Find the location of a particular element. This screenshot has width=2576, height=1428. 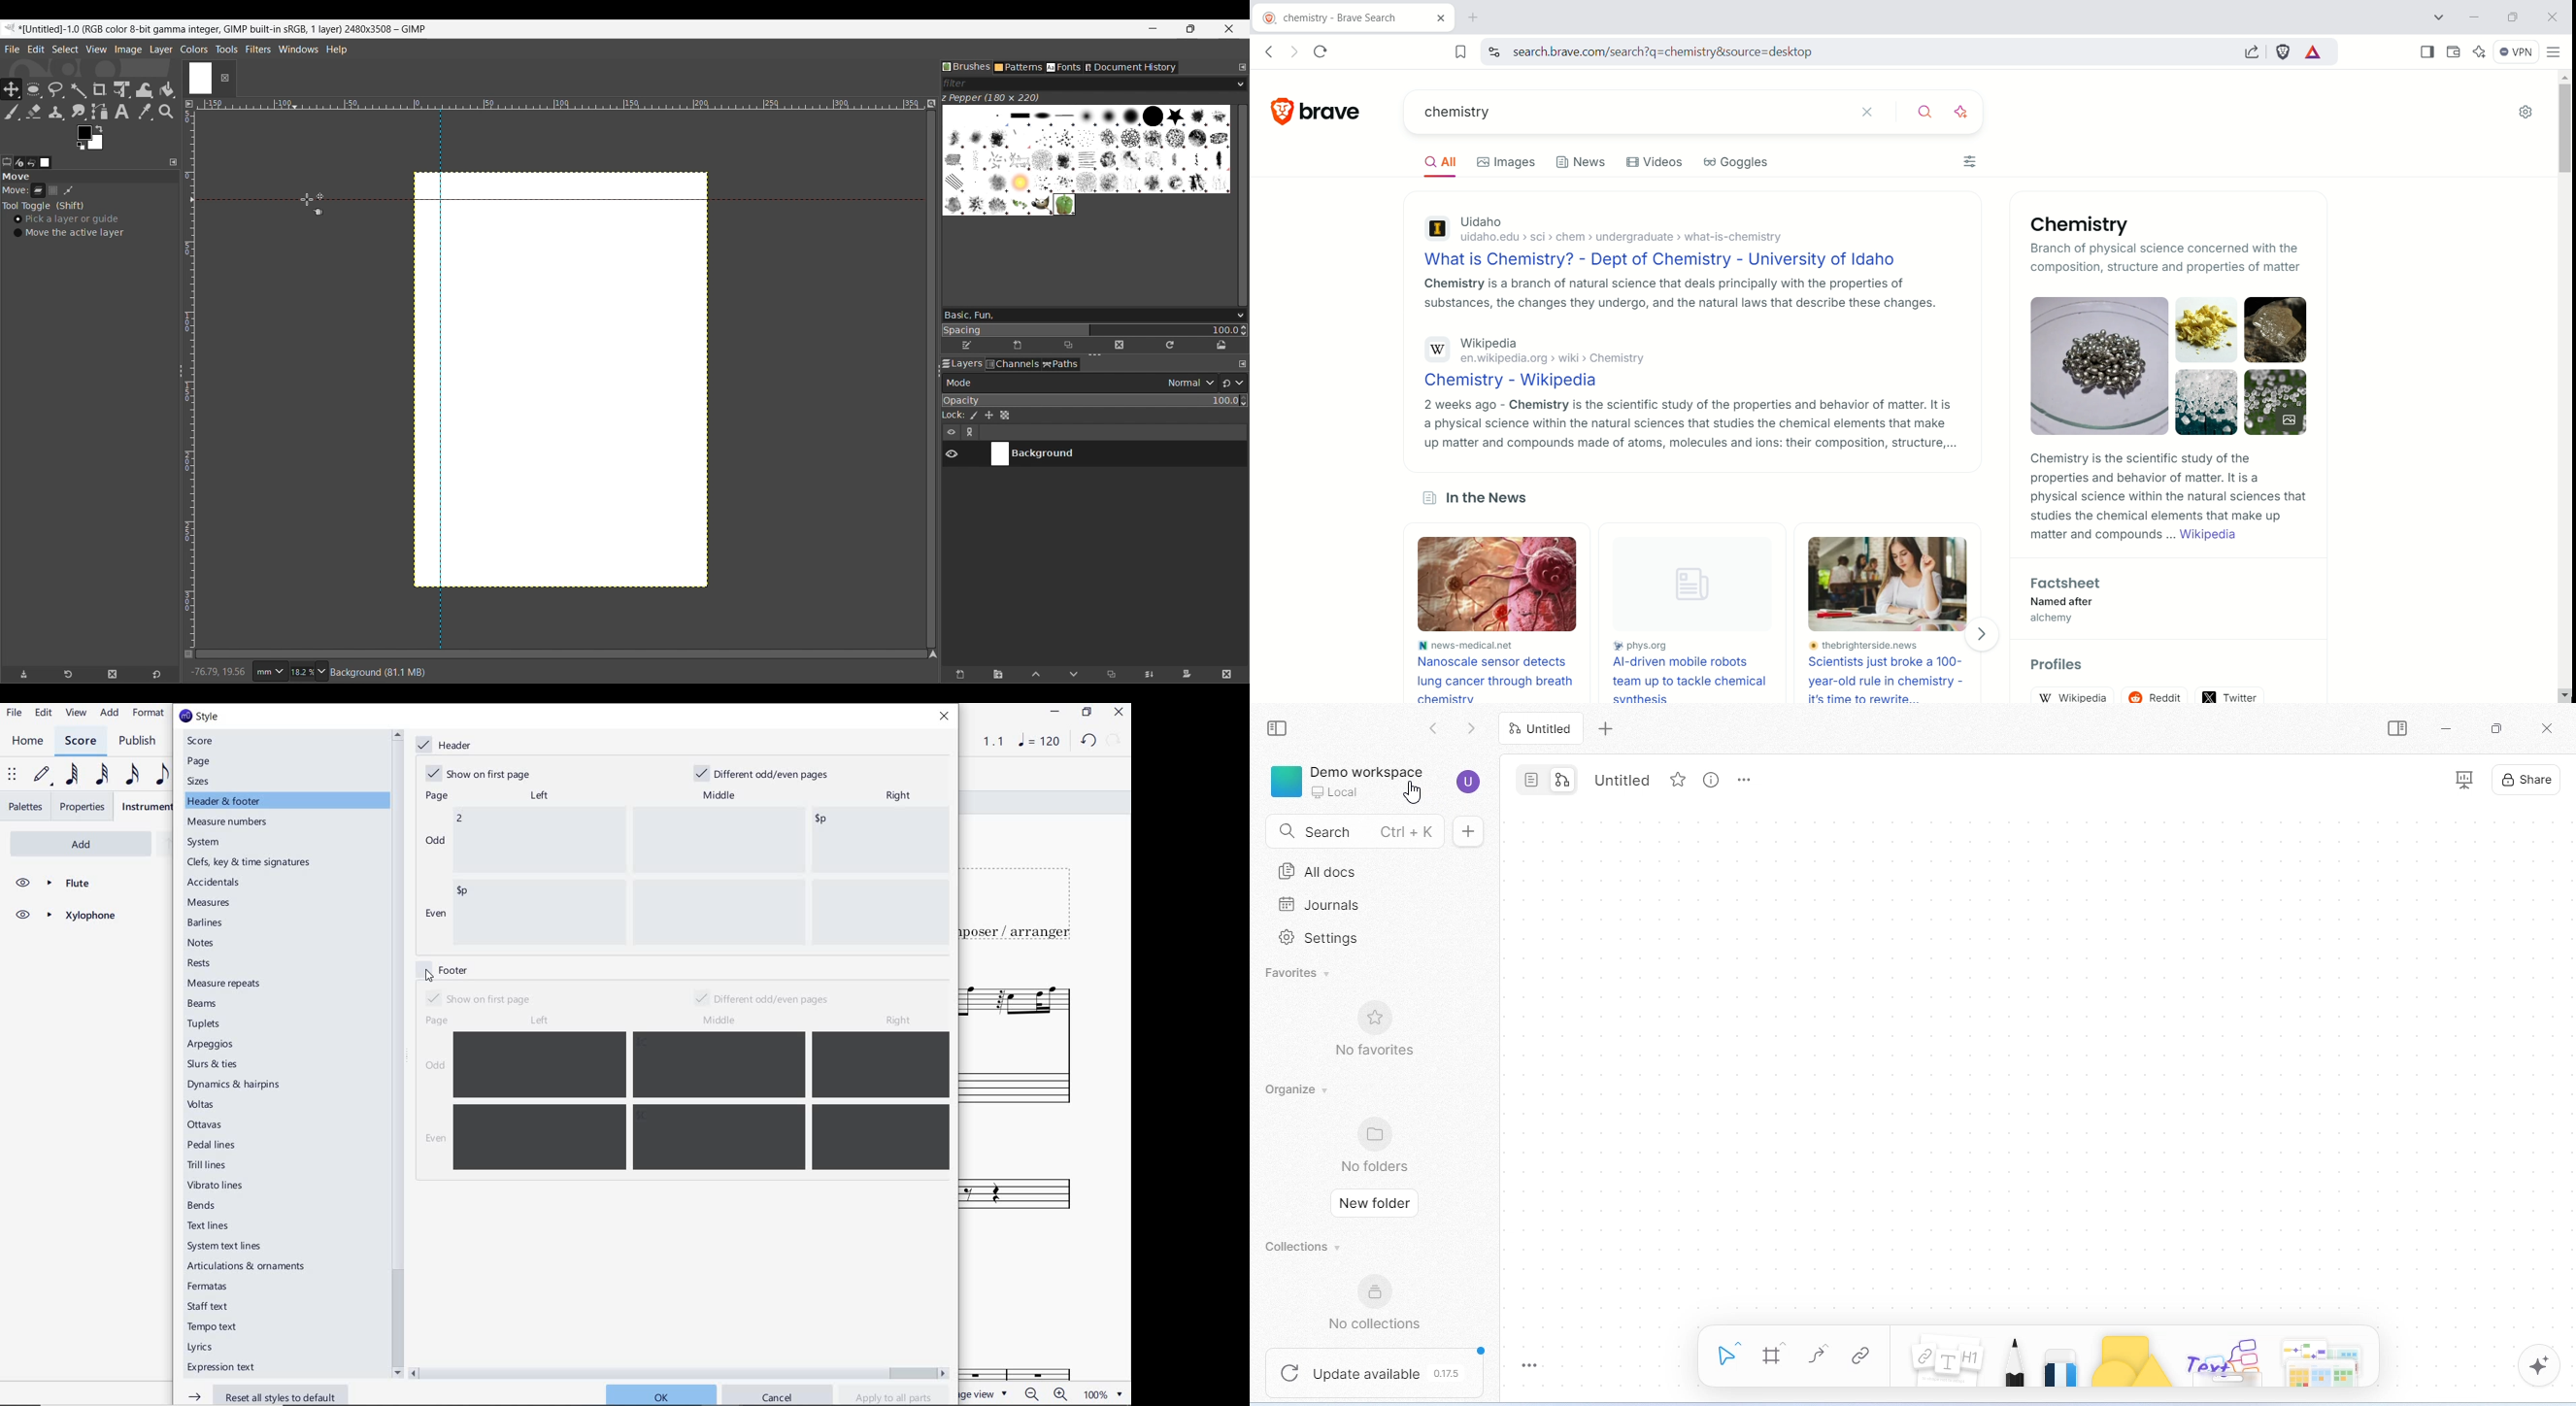

Type in brush filter is located at coordinates (1088, 84).